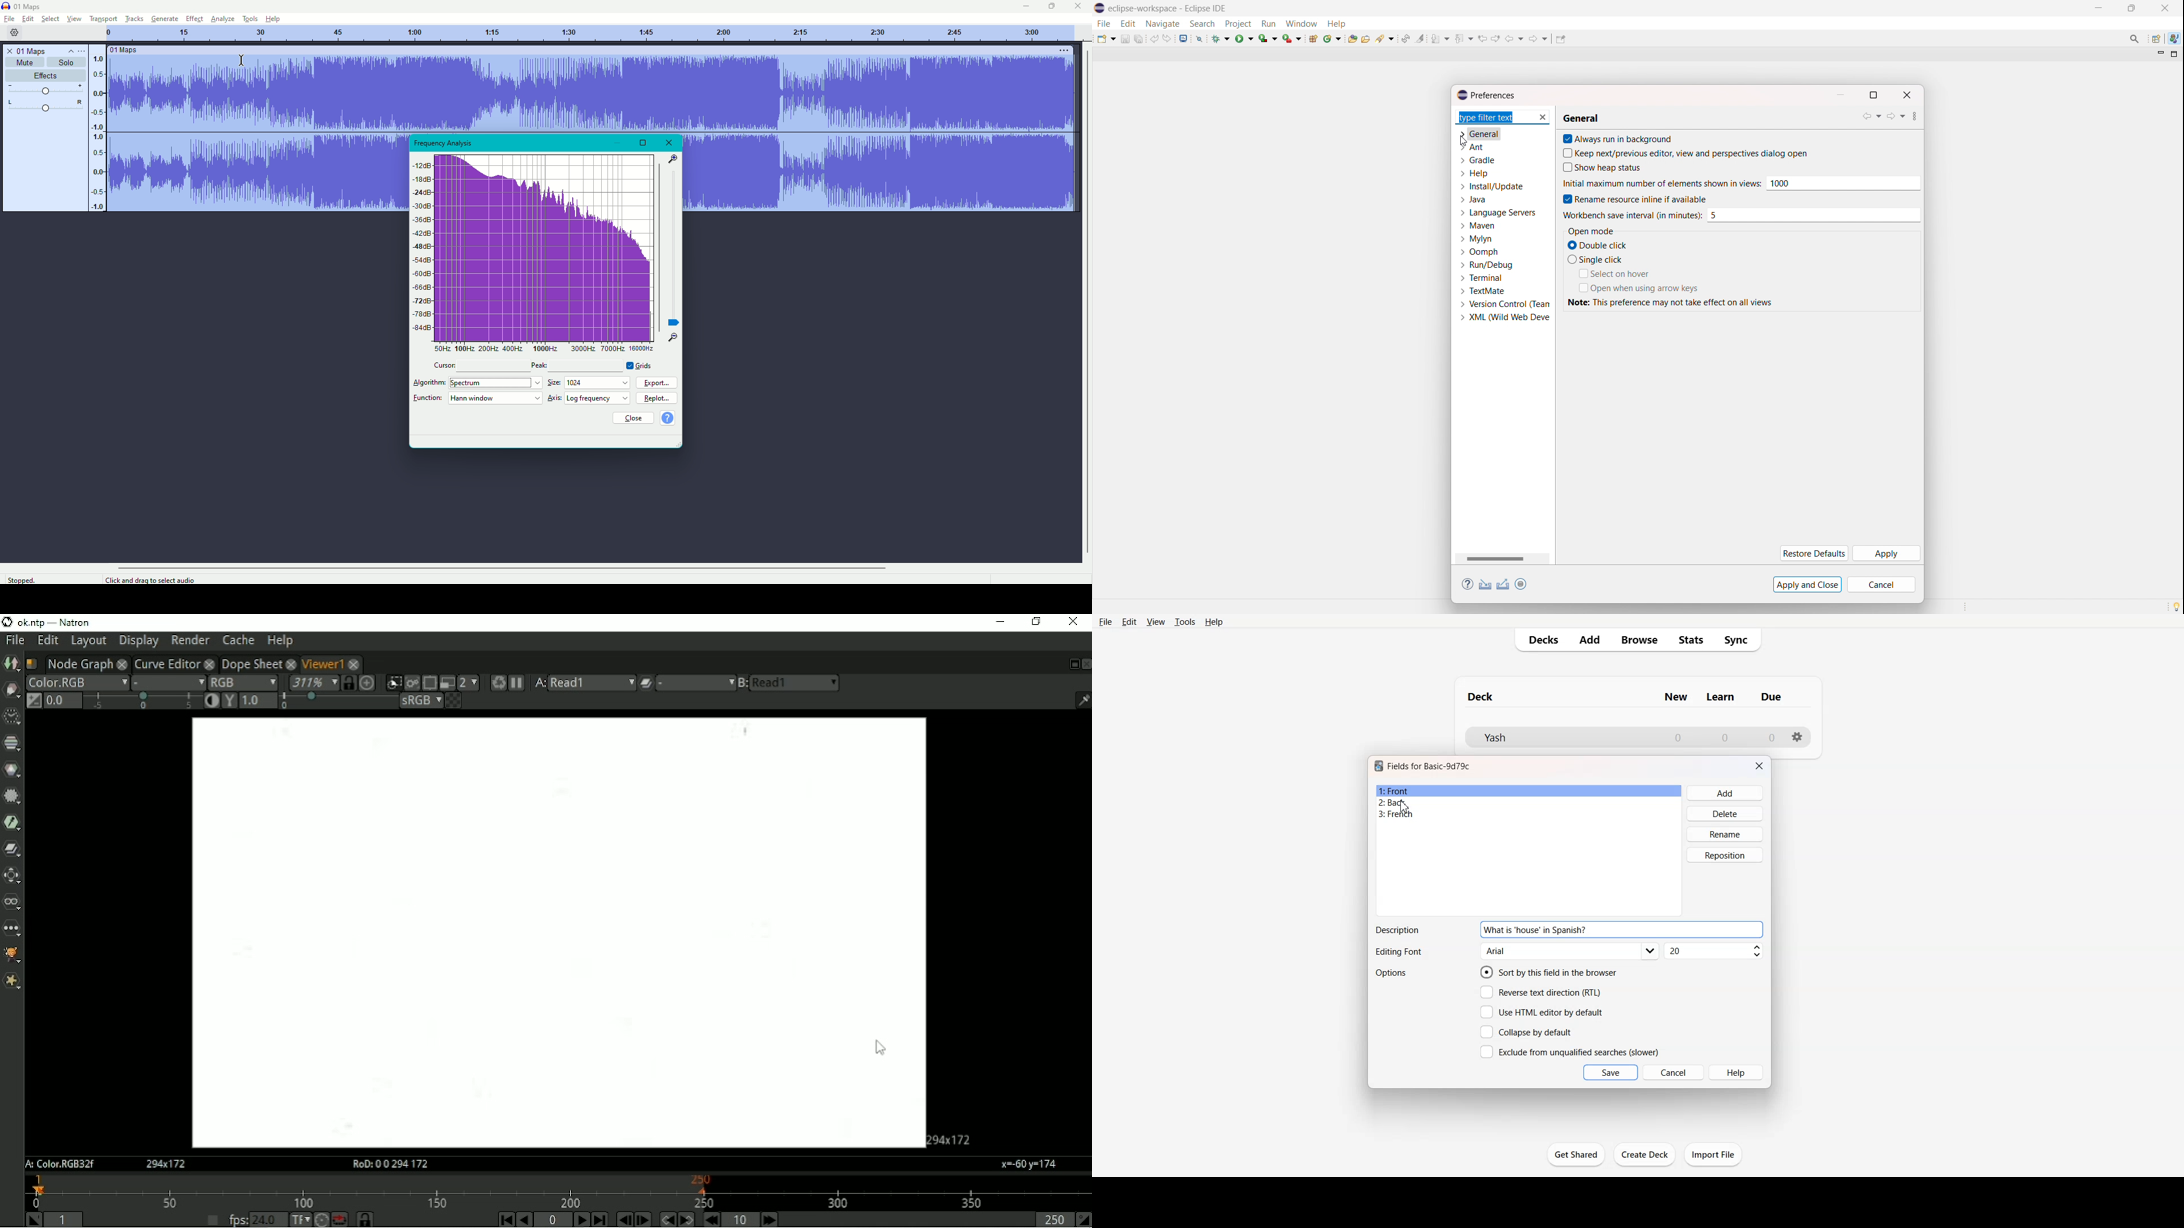  Describe the element at coordinates (1214, 622) in the screenshot. I see `Help` at that location.